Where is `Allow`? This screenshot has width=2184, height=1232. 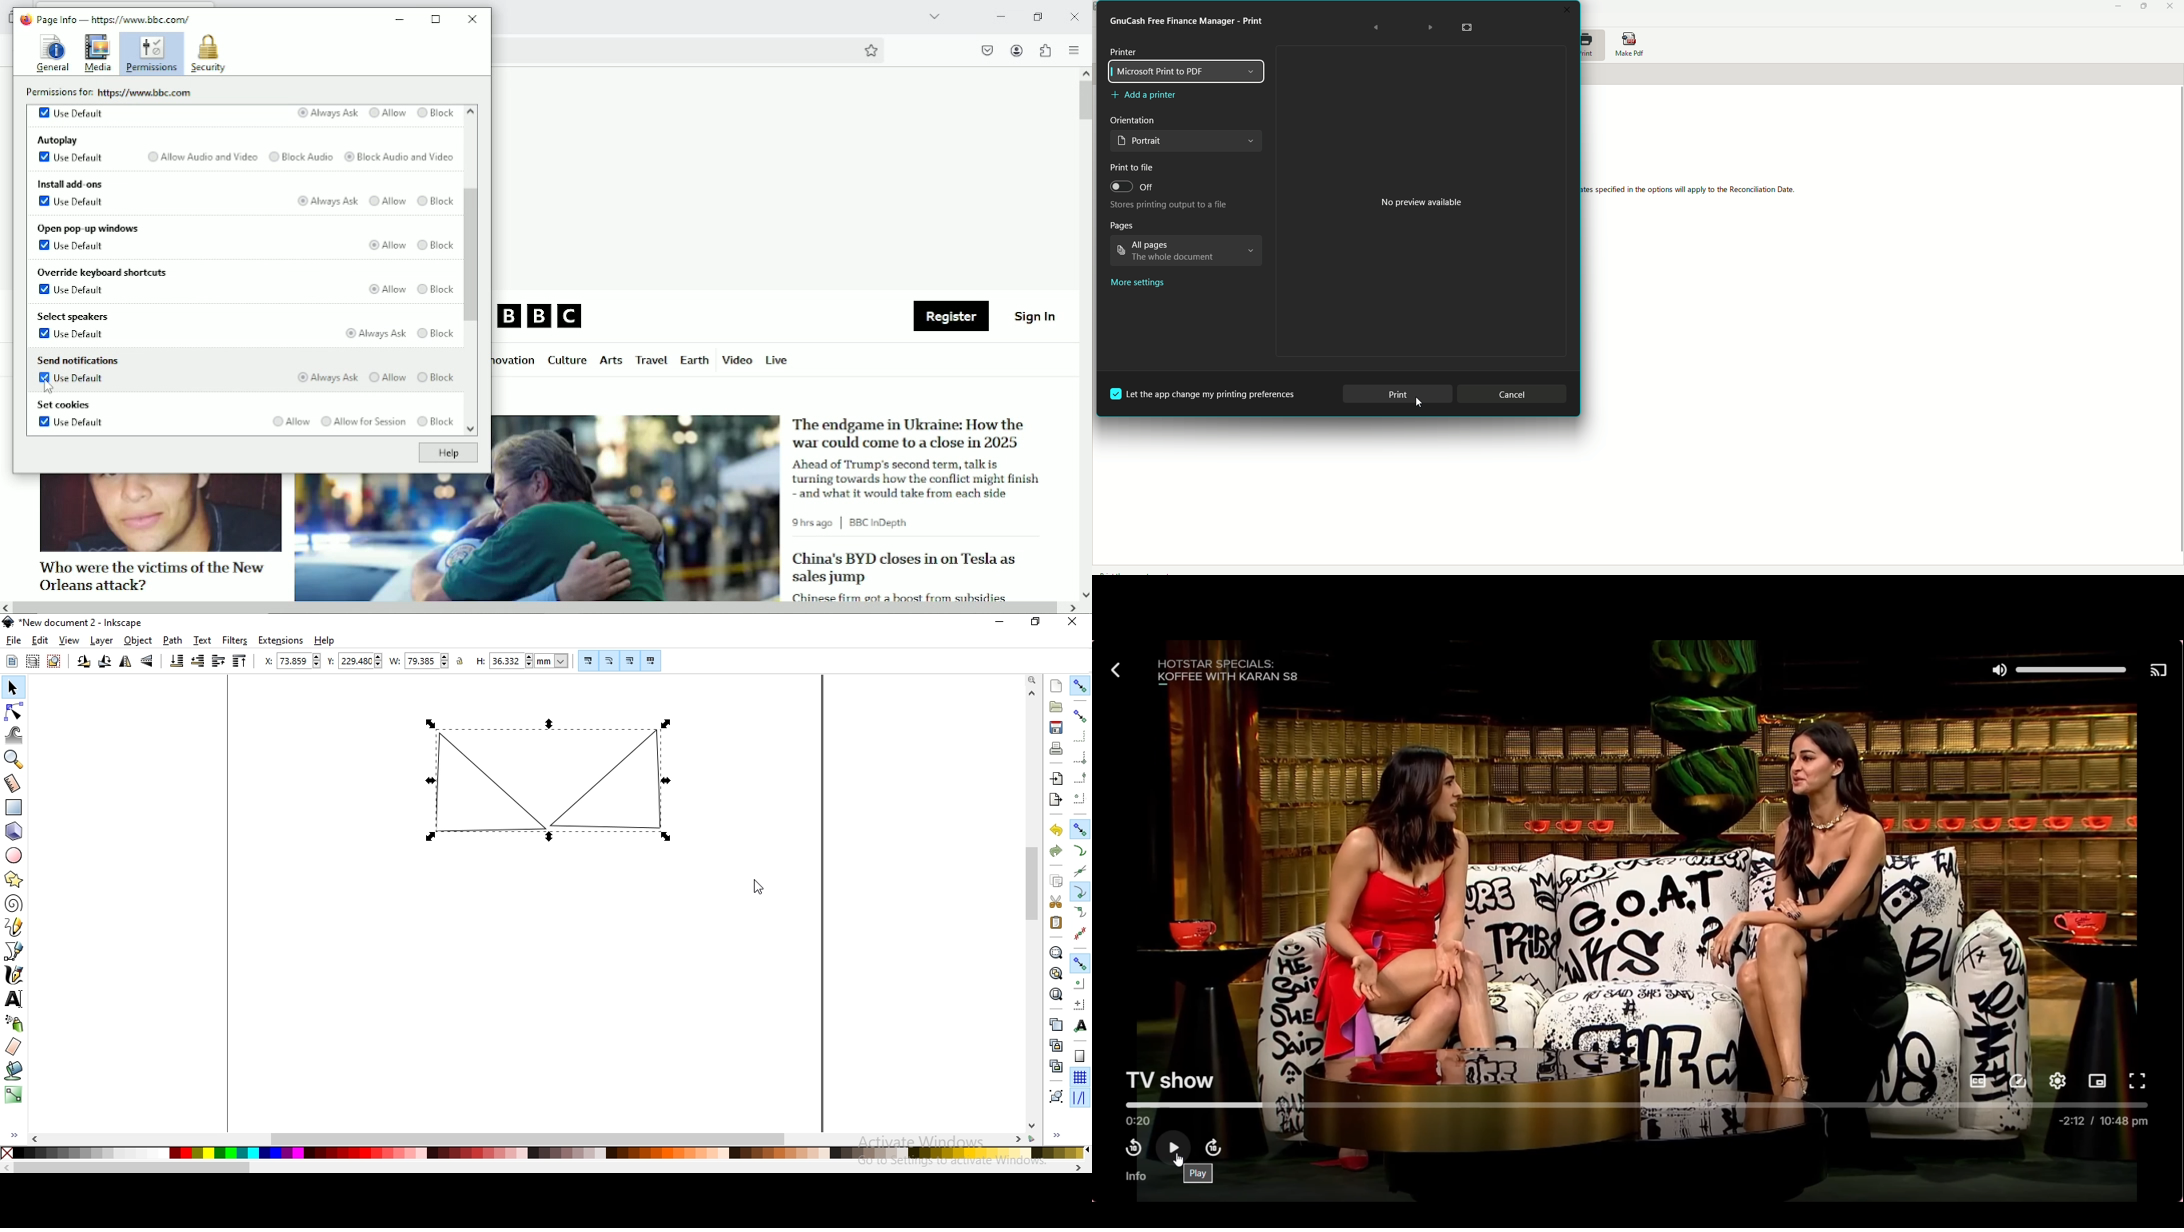
Allow is located at coordinates (386, 377).